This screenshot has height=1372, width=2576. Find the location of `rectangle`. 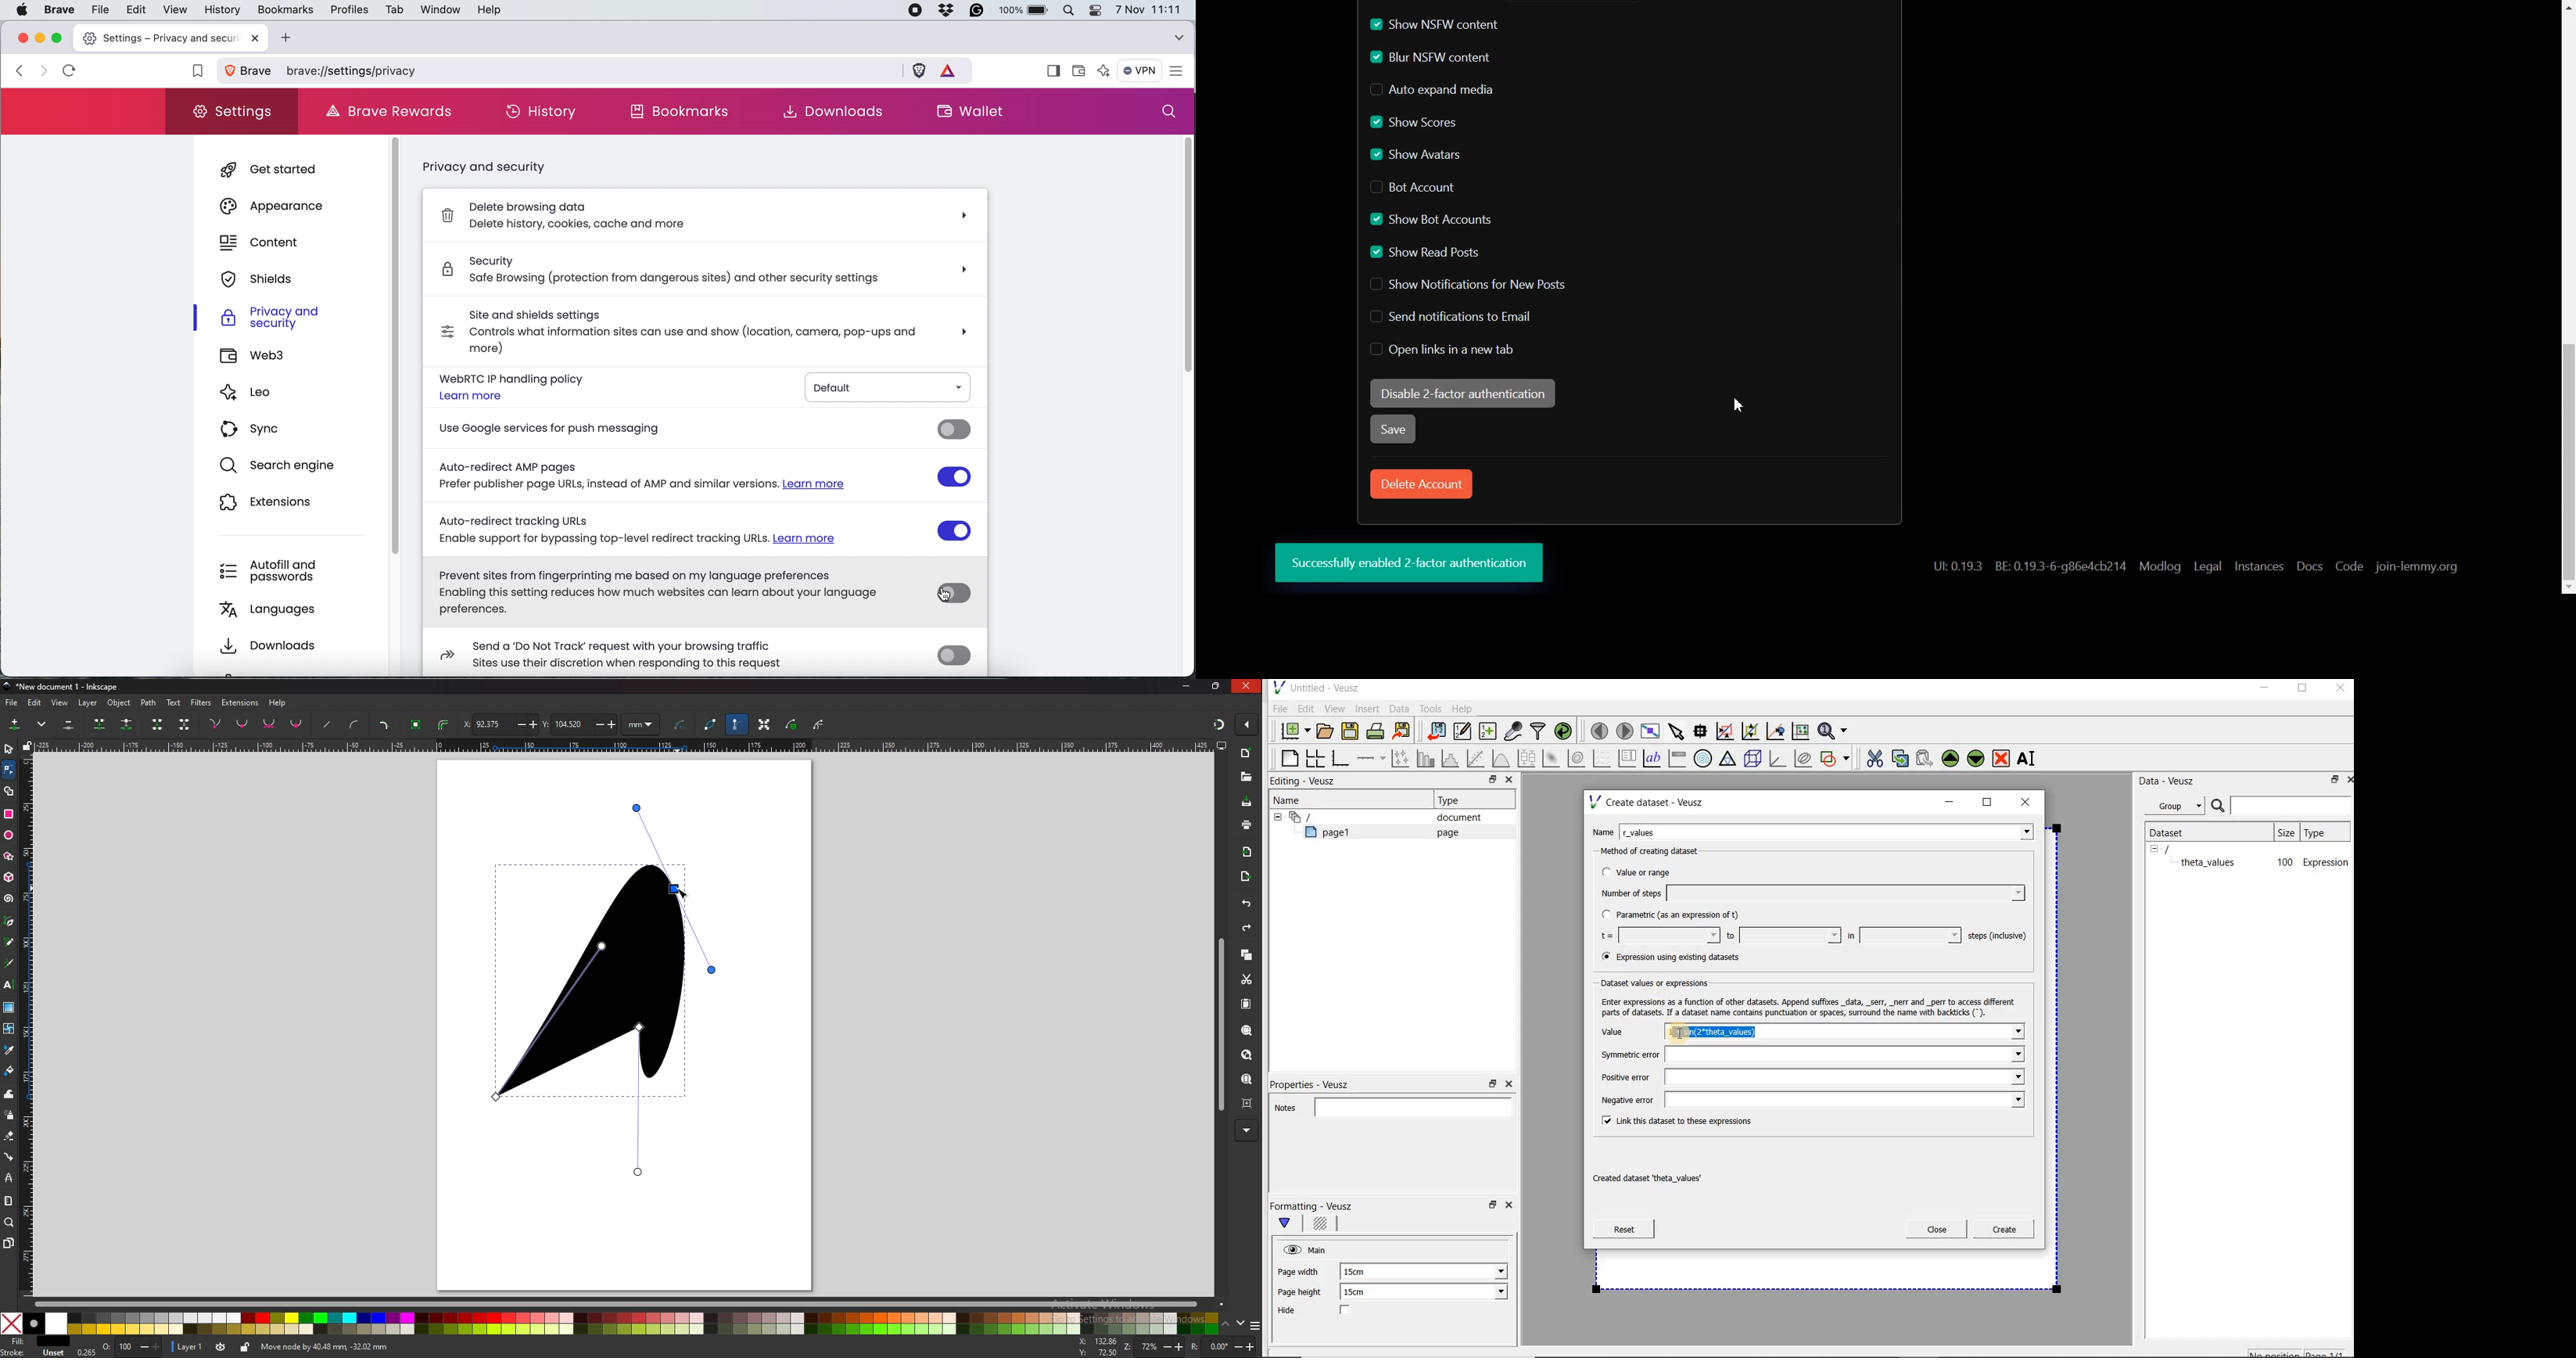

rectangle is located at coordinates (9, 814).